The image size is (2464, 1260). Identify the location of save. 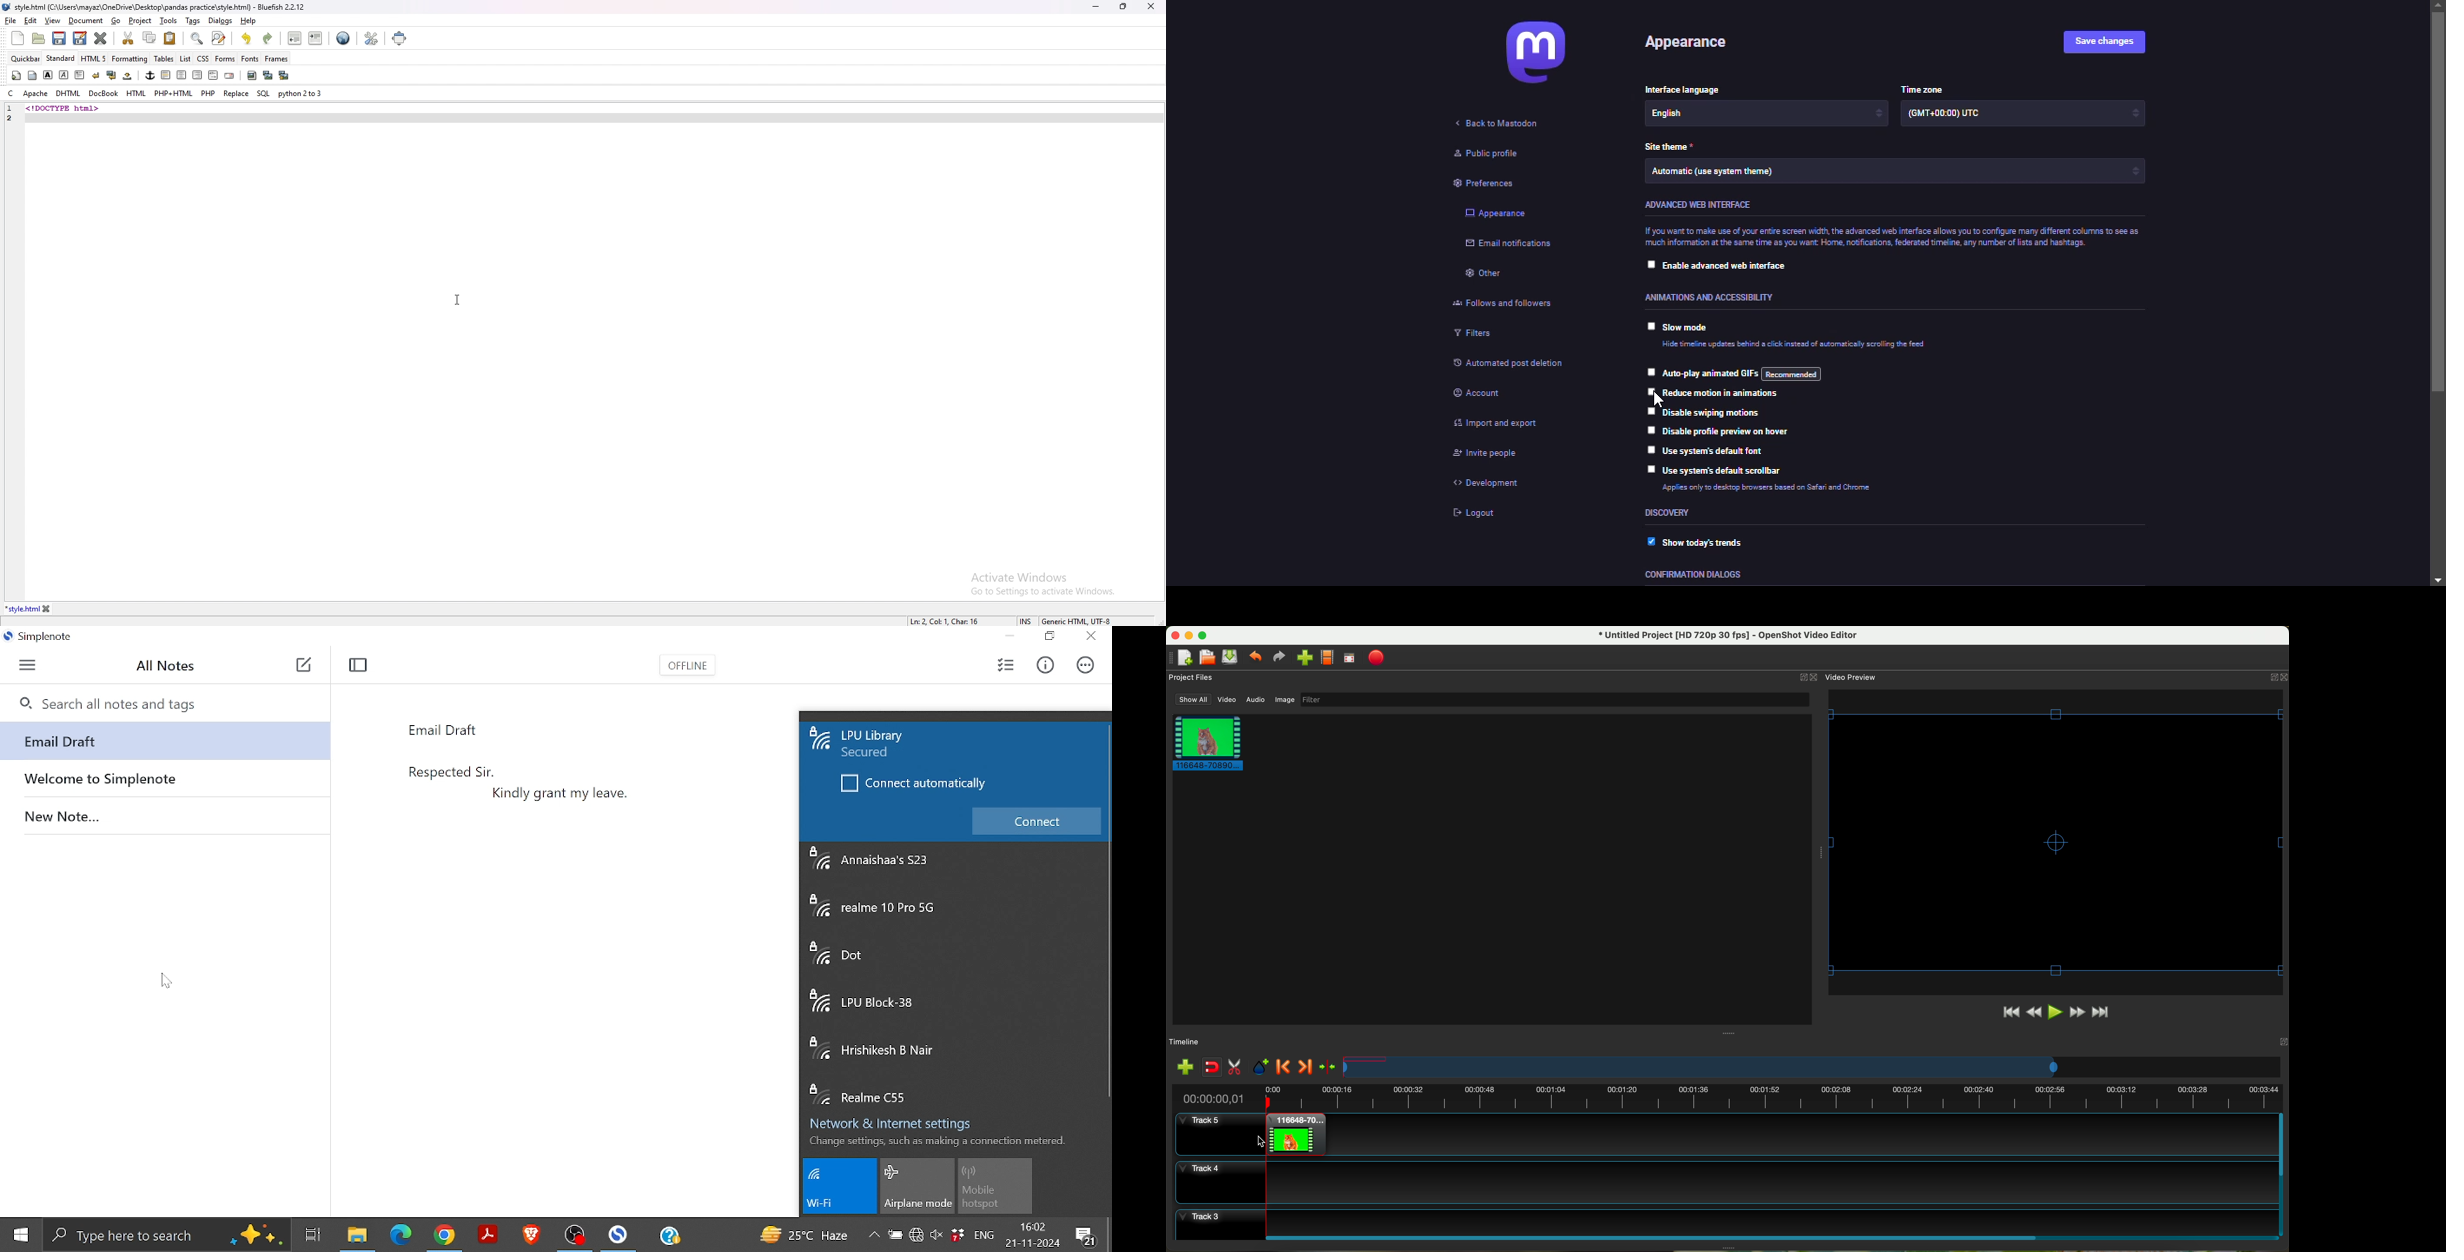
(60, 38).